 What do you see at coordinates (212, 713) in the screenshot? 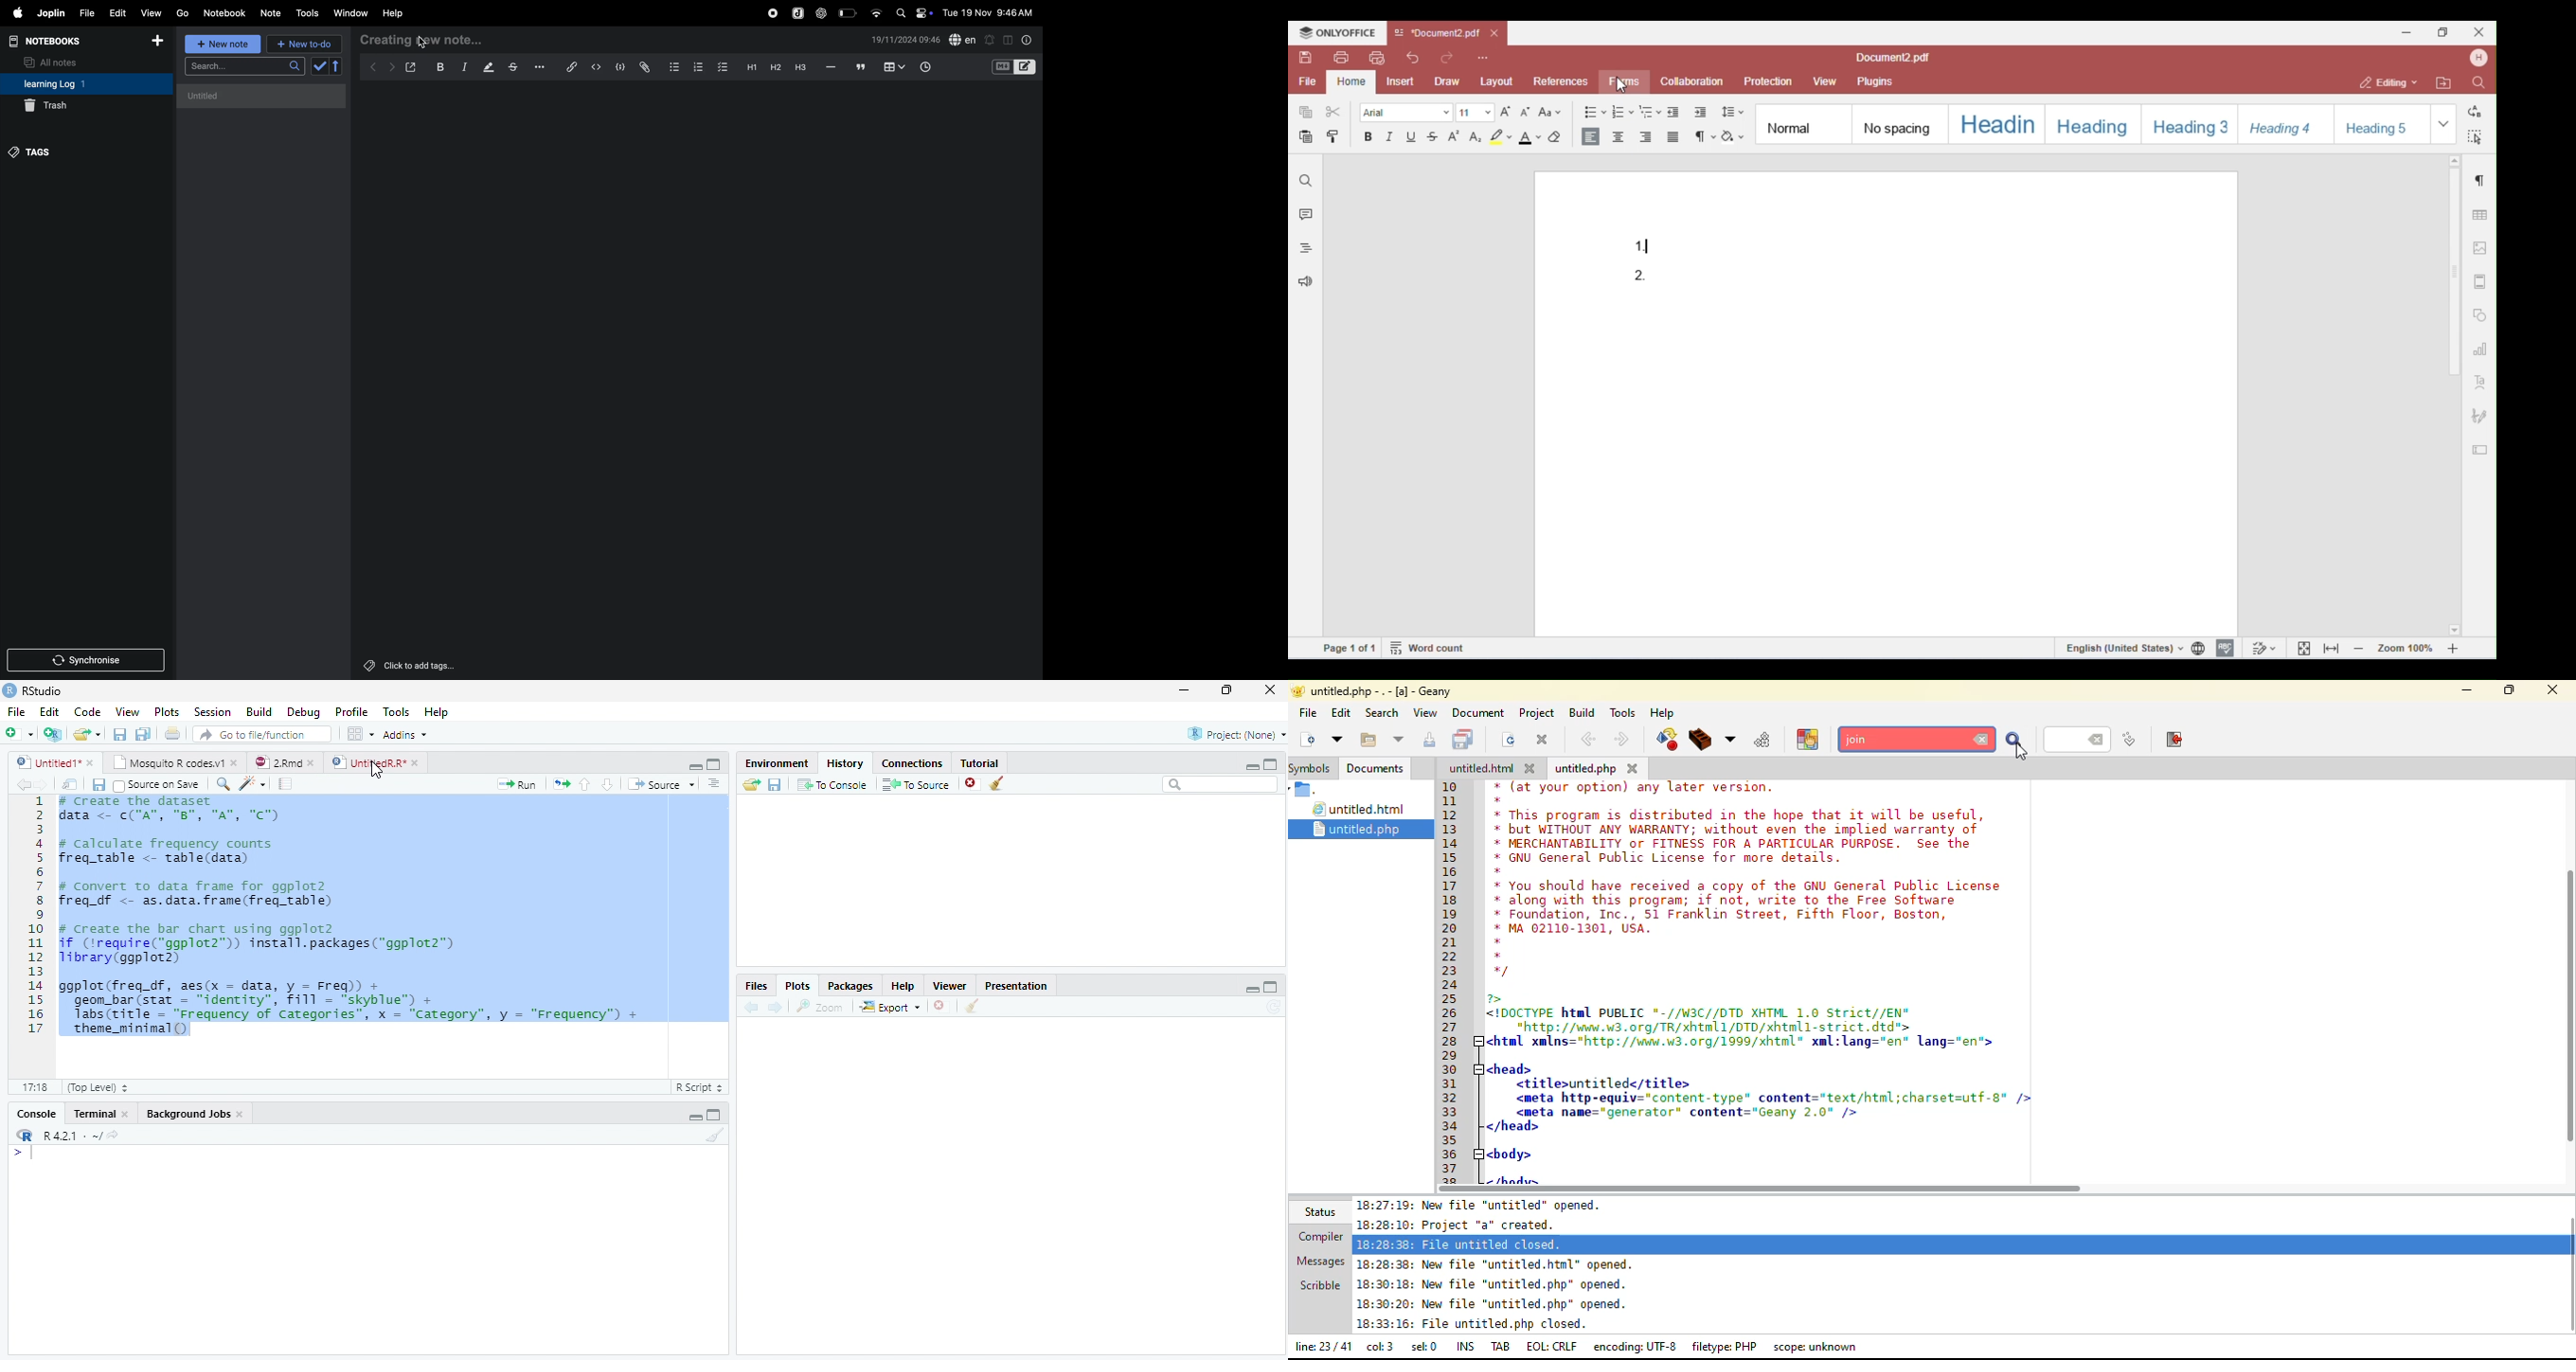
I see `Session` at bounding box center [212, 713].